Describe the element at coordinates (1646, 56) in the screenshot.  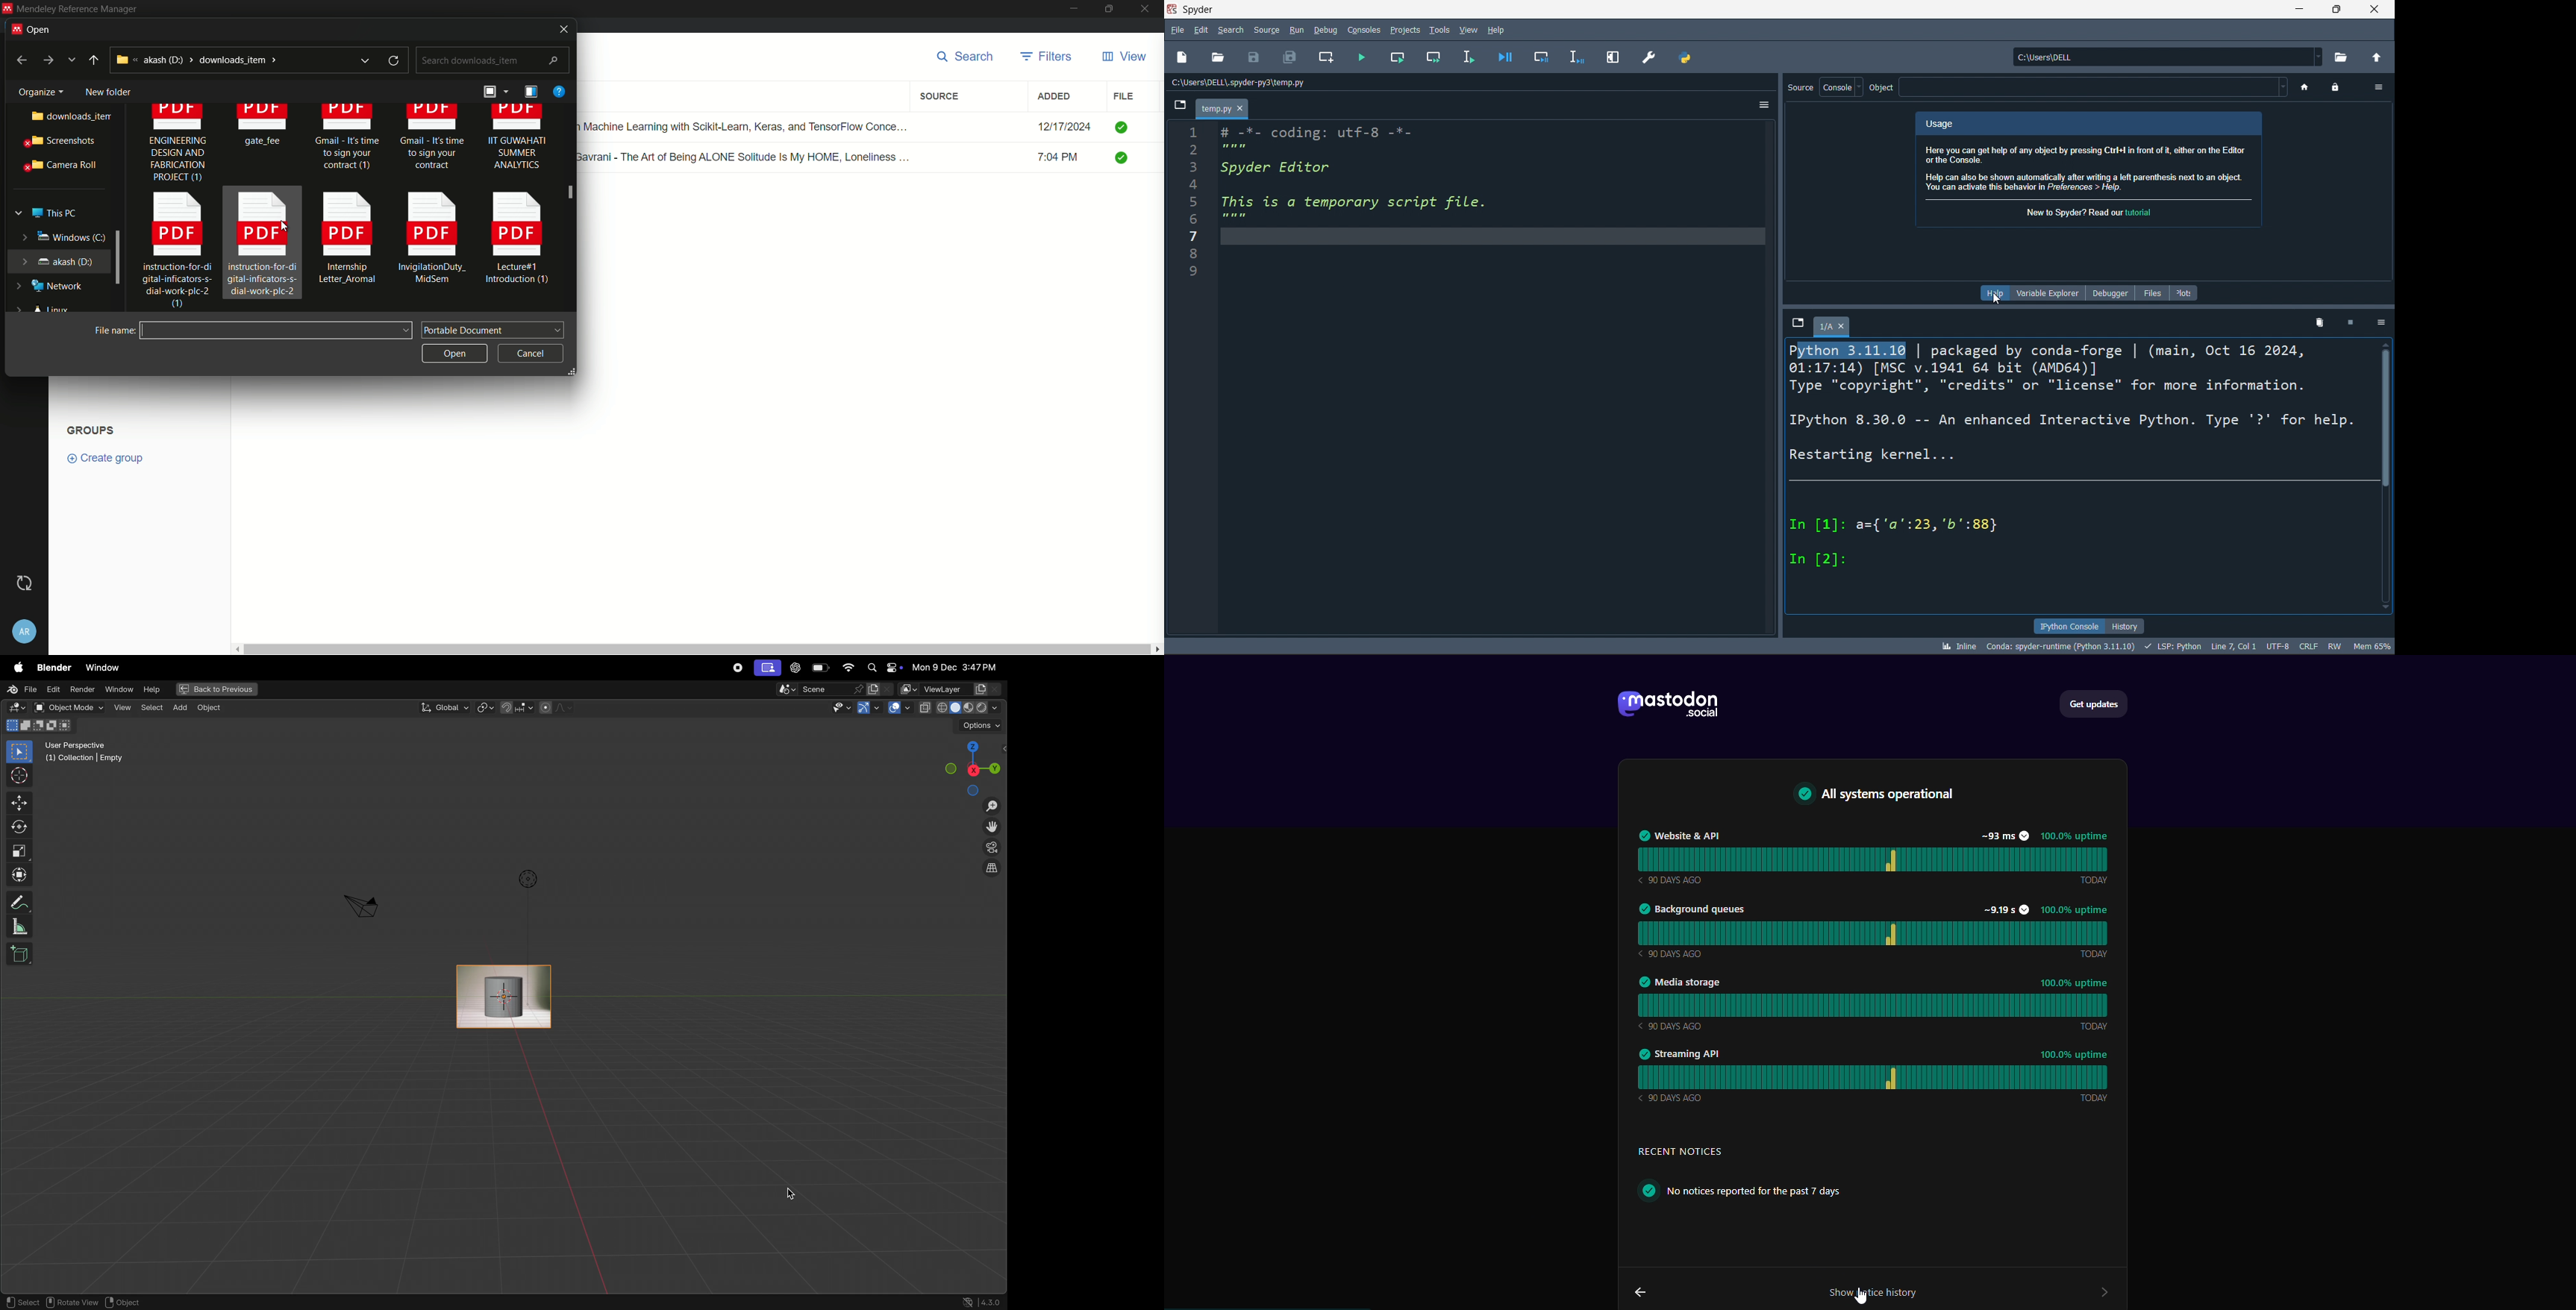
I see `preferences` at that location.